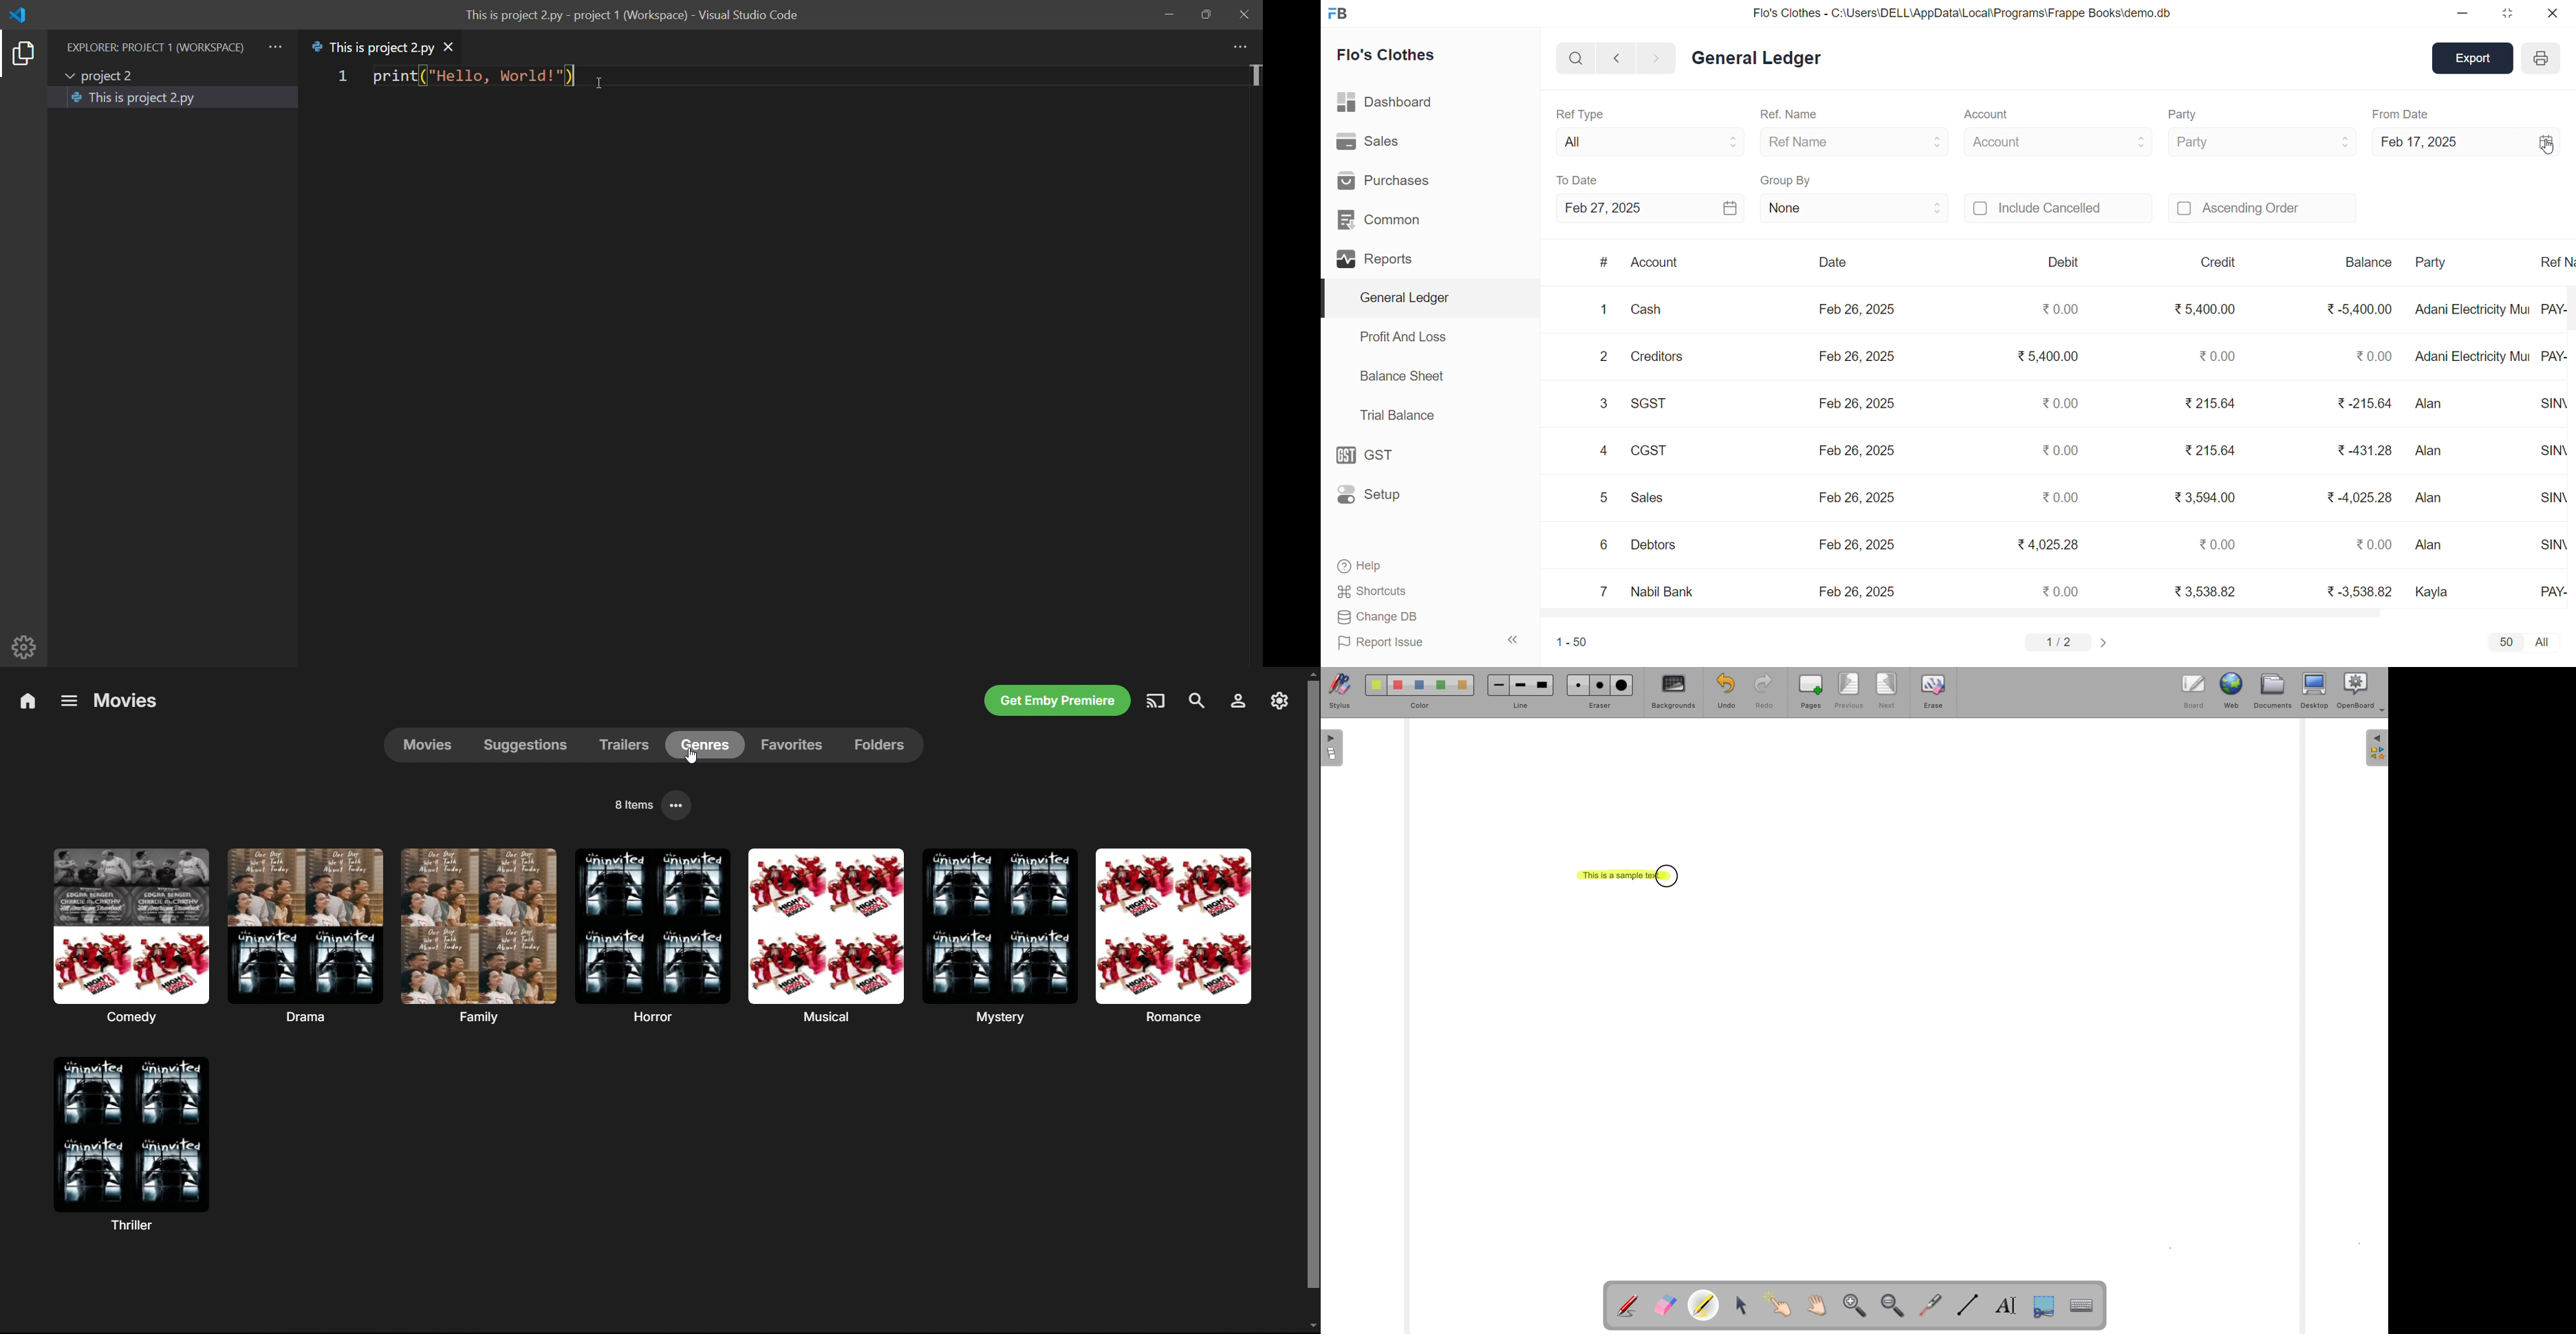 This screenshot has width=2576, height=1344. What do you see at coordinates (2553, 307) in the screenshot?
I see `PAY-` at bounding box center [2553, 307].